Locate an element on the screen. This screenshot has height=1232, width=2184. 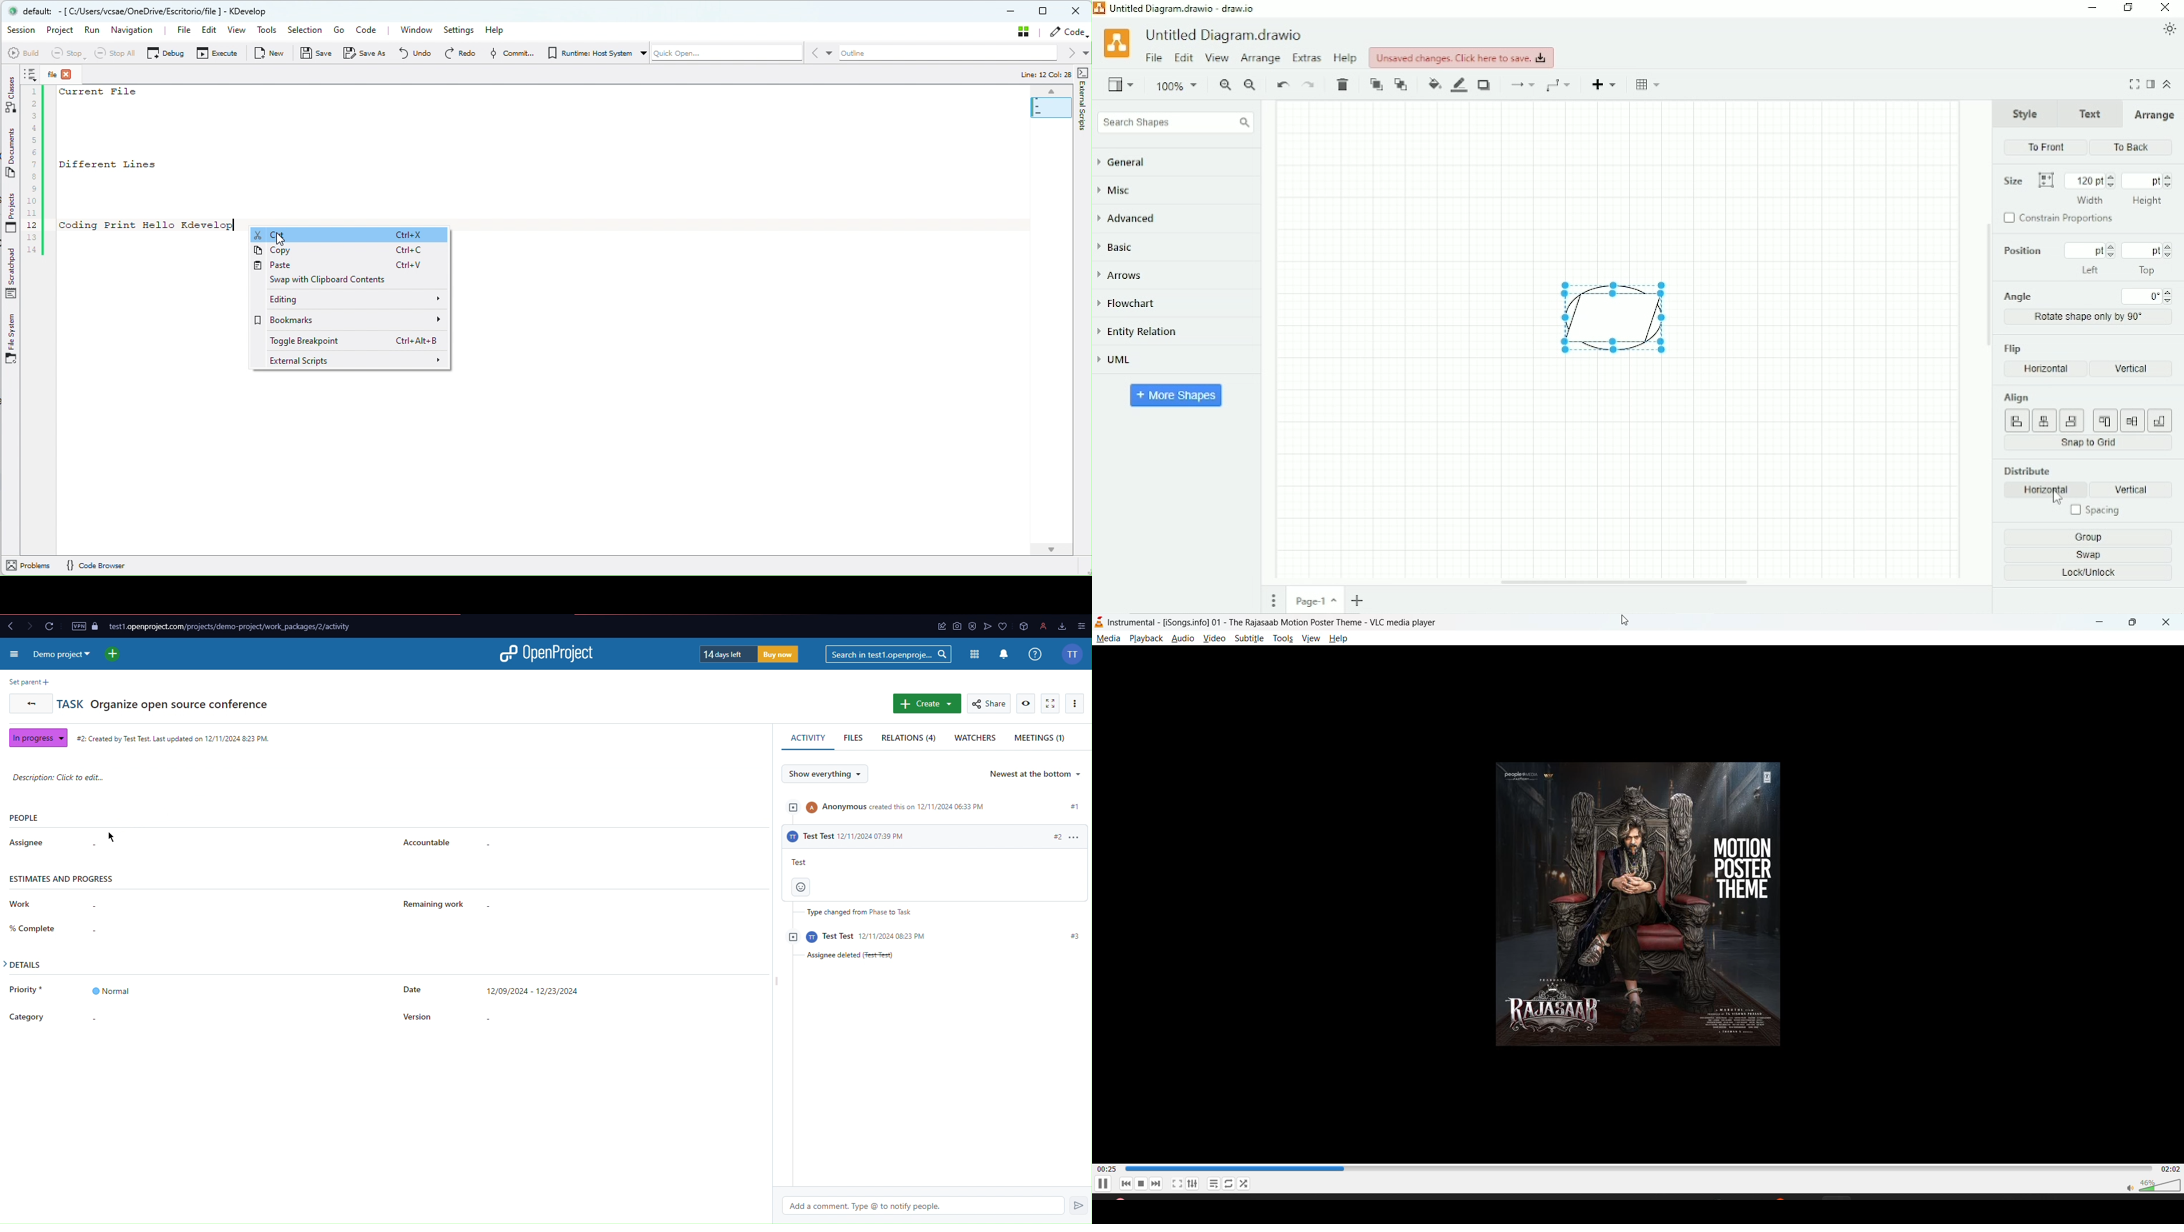
Format is located at coordinates (2151, 84).